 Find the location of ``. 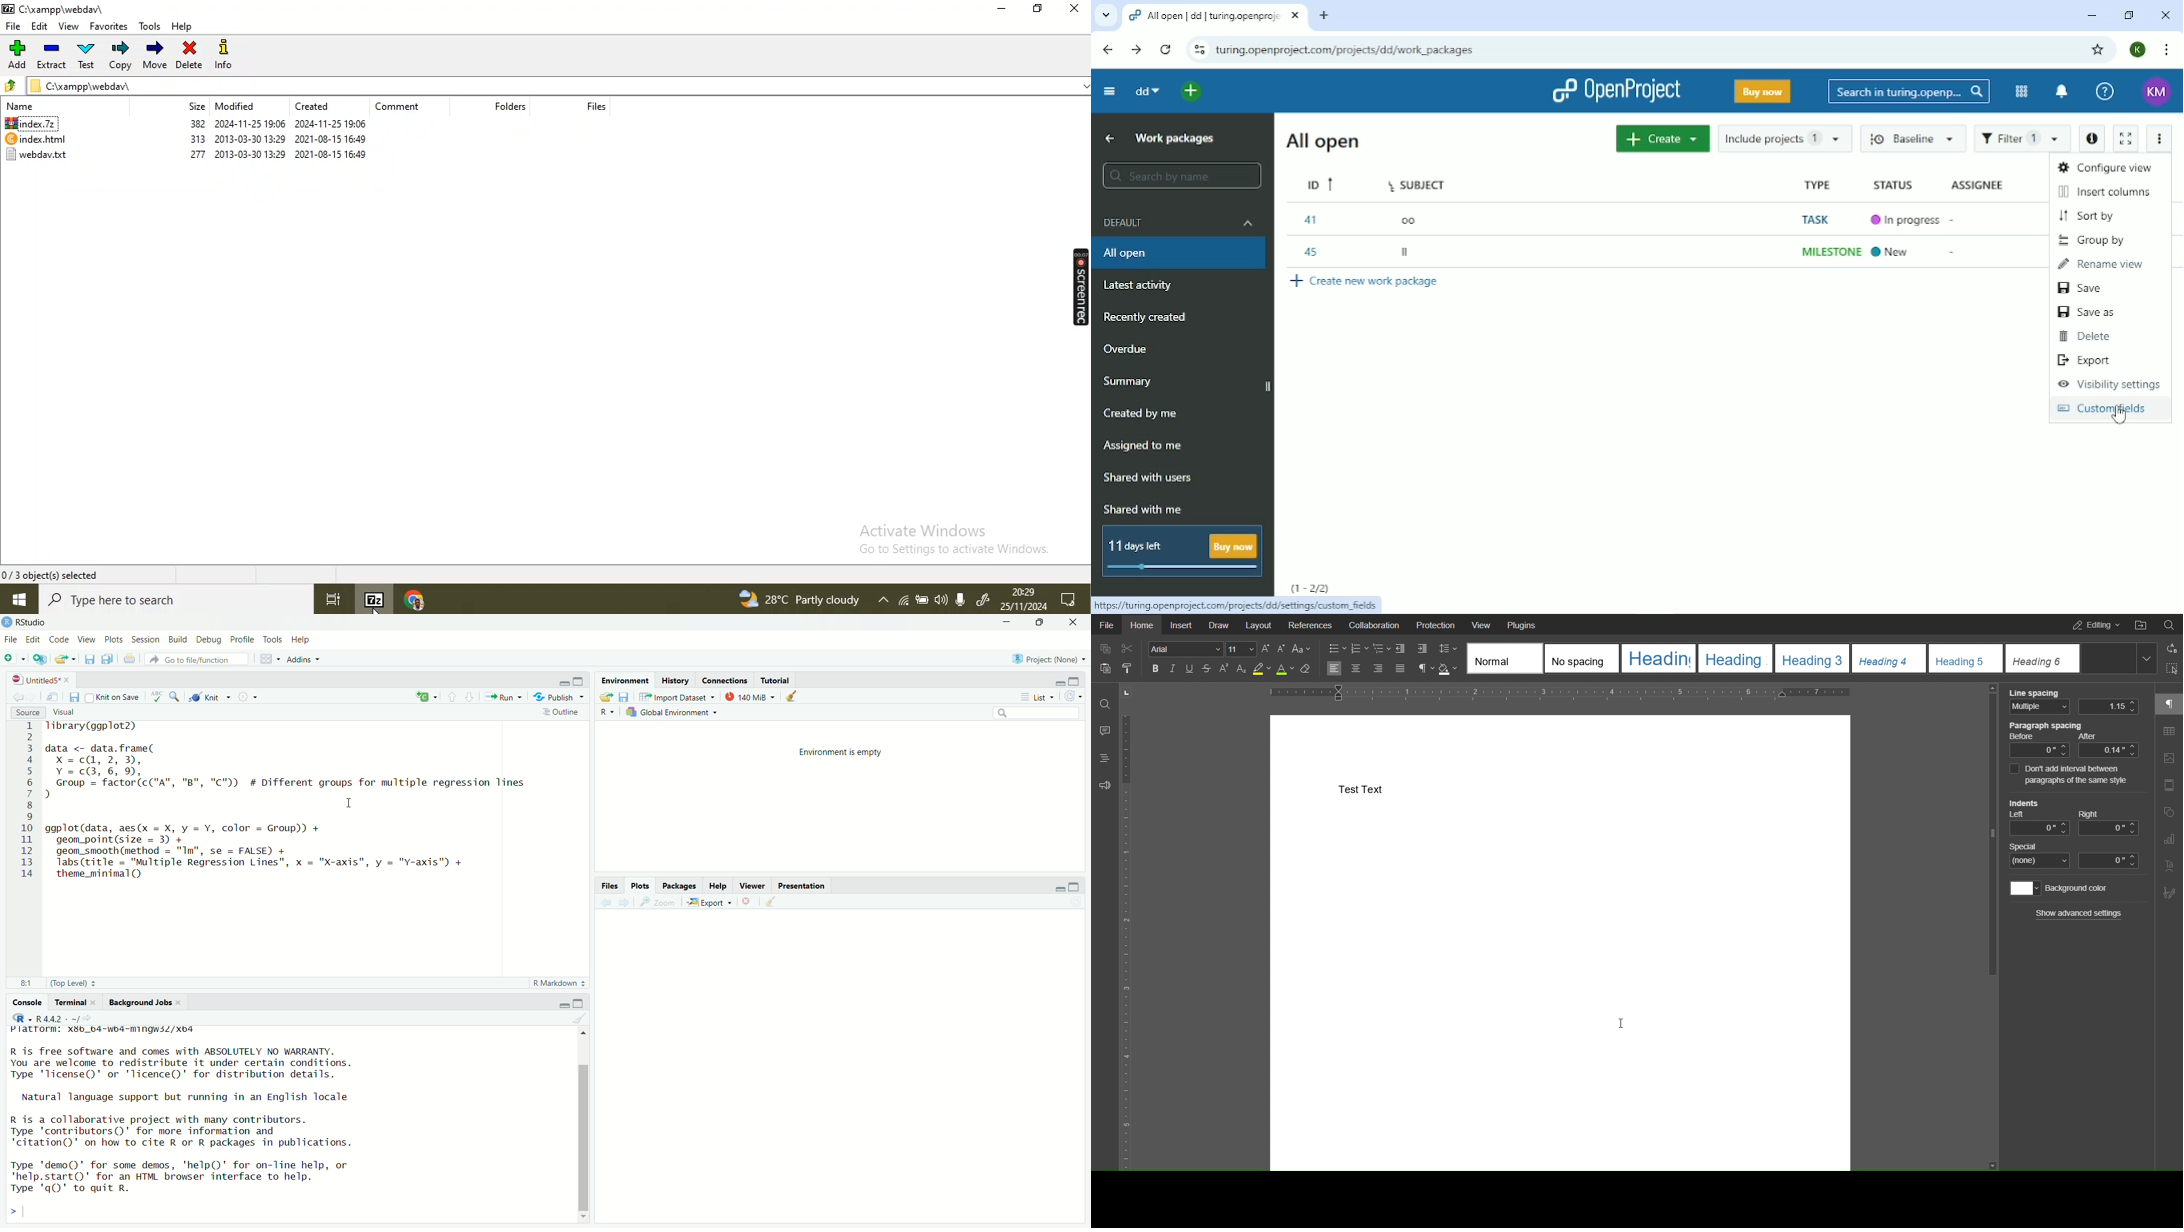

 is located at coordinates (609, 885).